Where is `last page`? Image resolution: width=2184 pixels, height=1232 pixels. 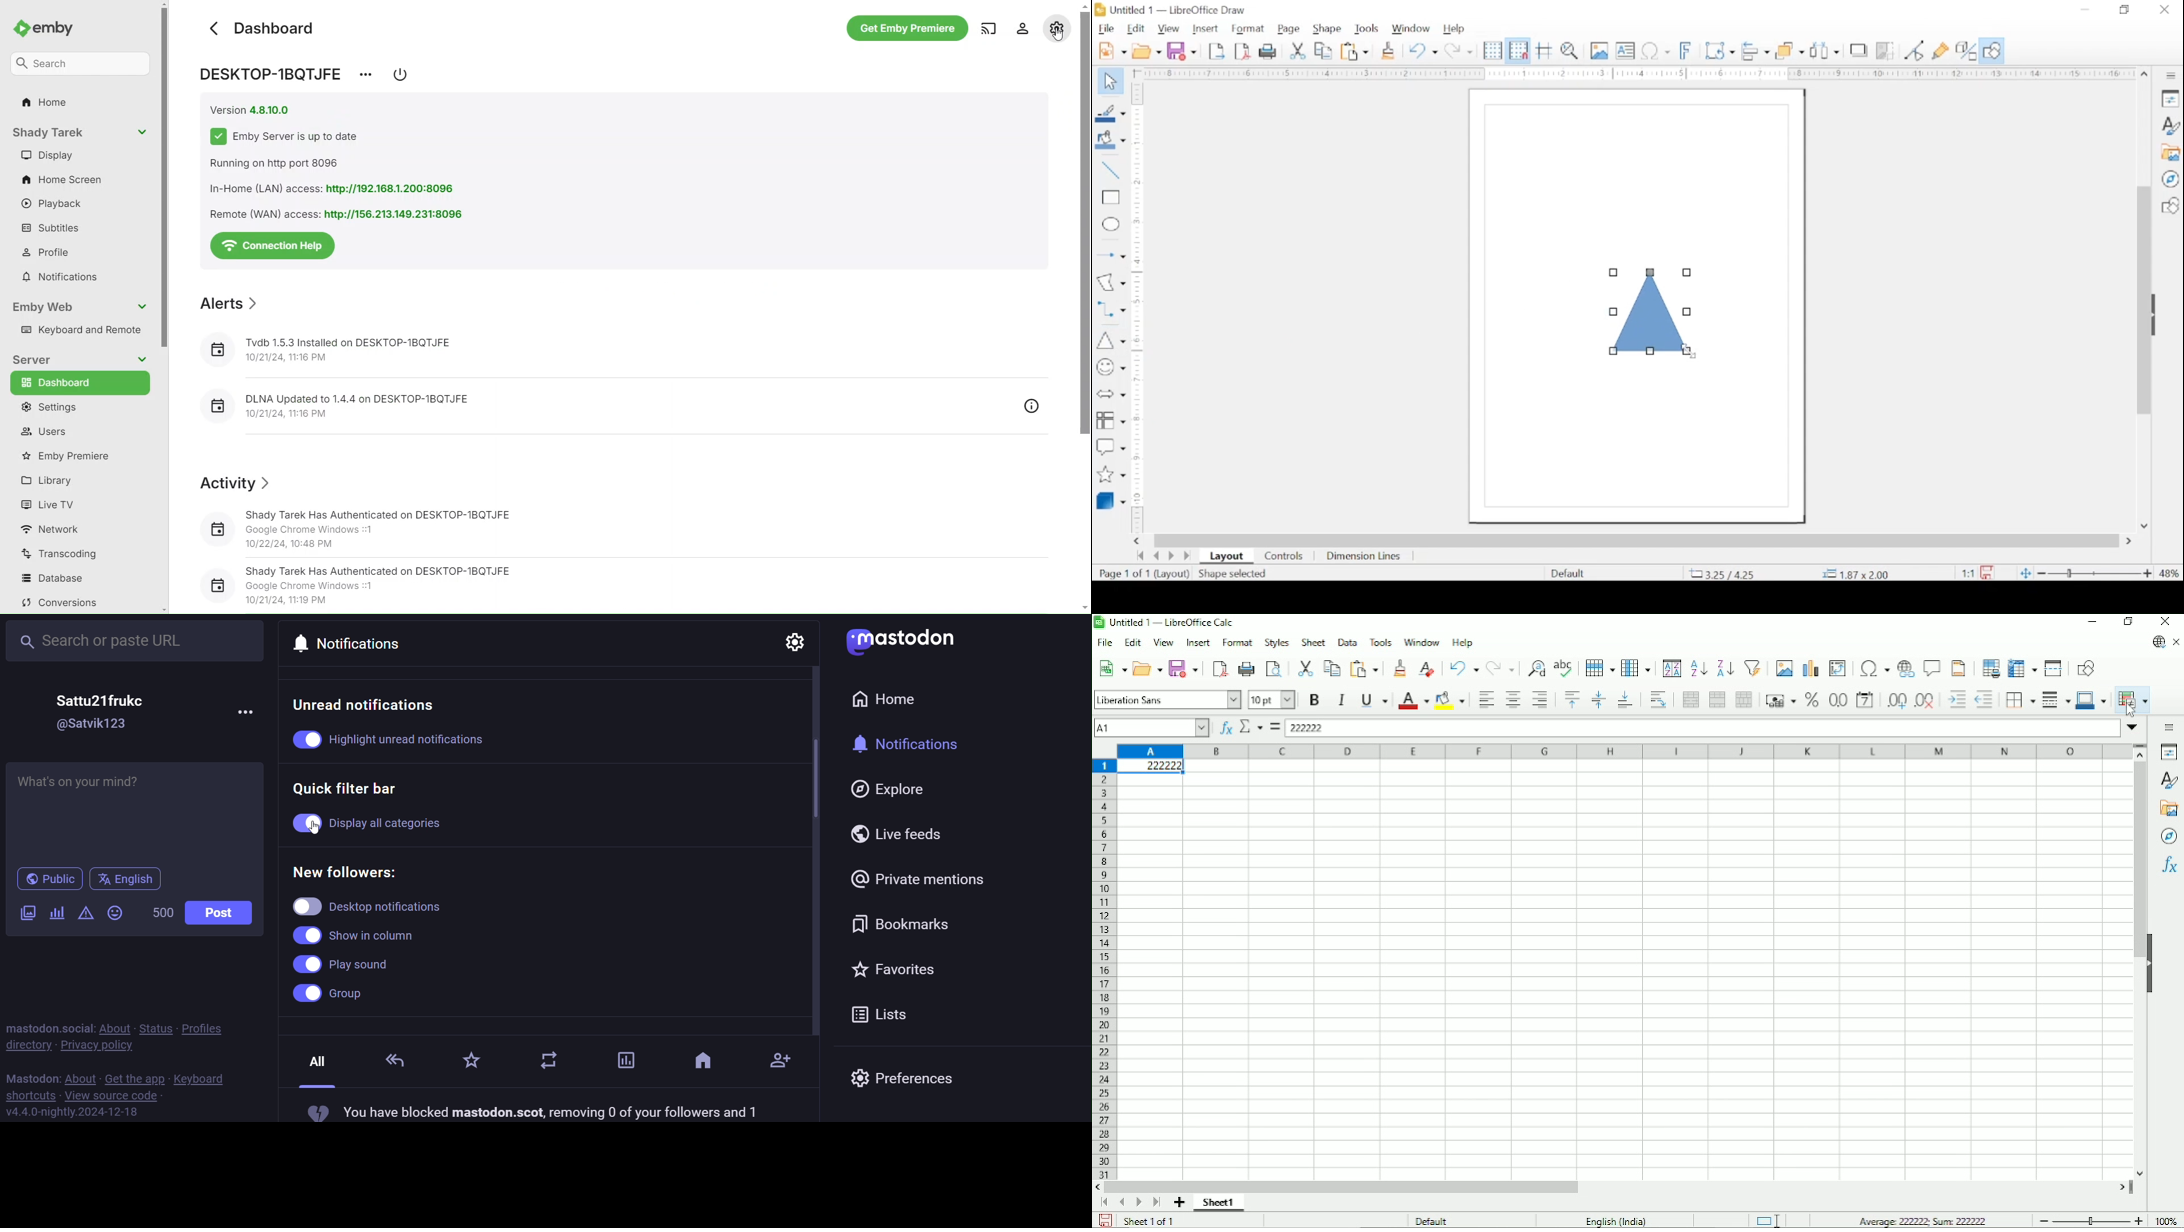 last page is located at coordinates (1188, 556).